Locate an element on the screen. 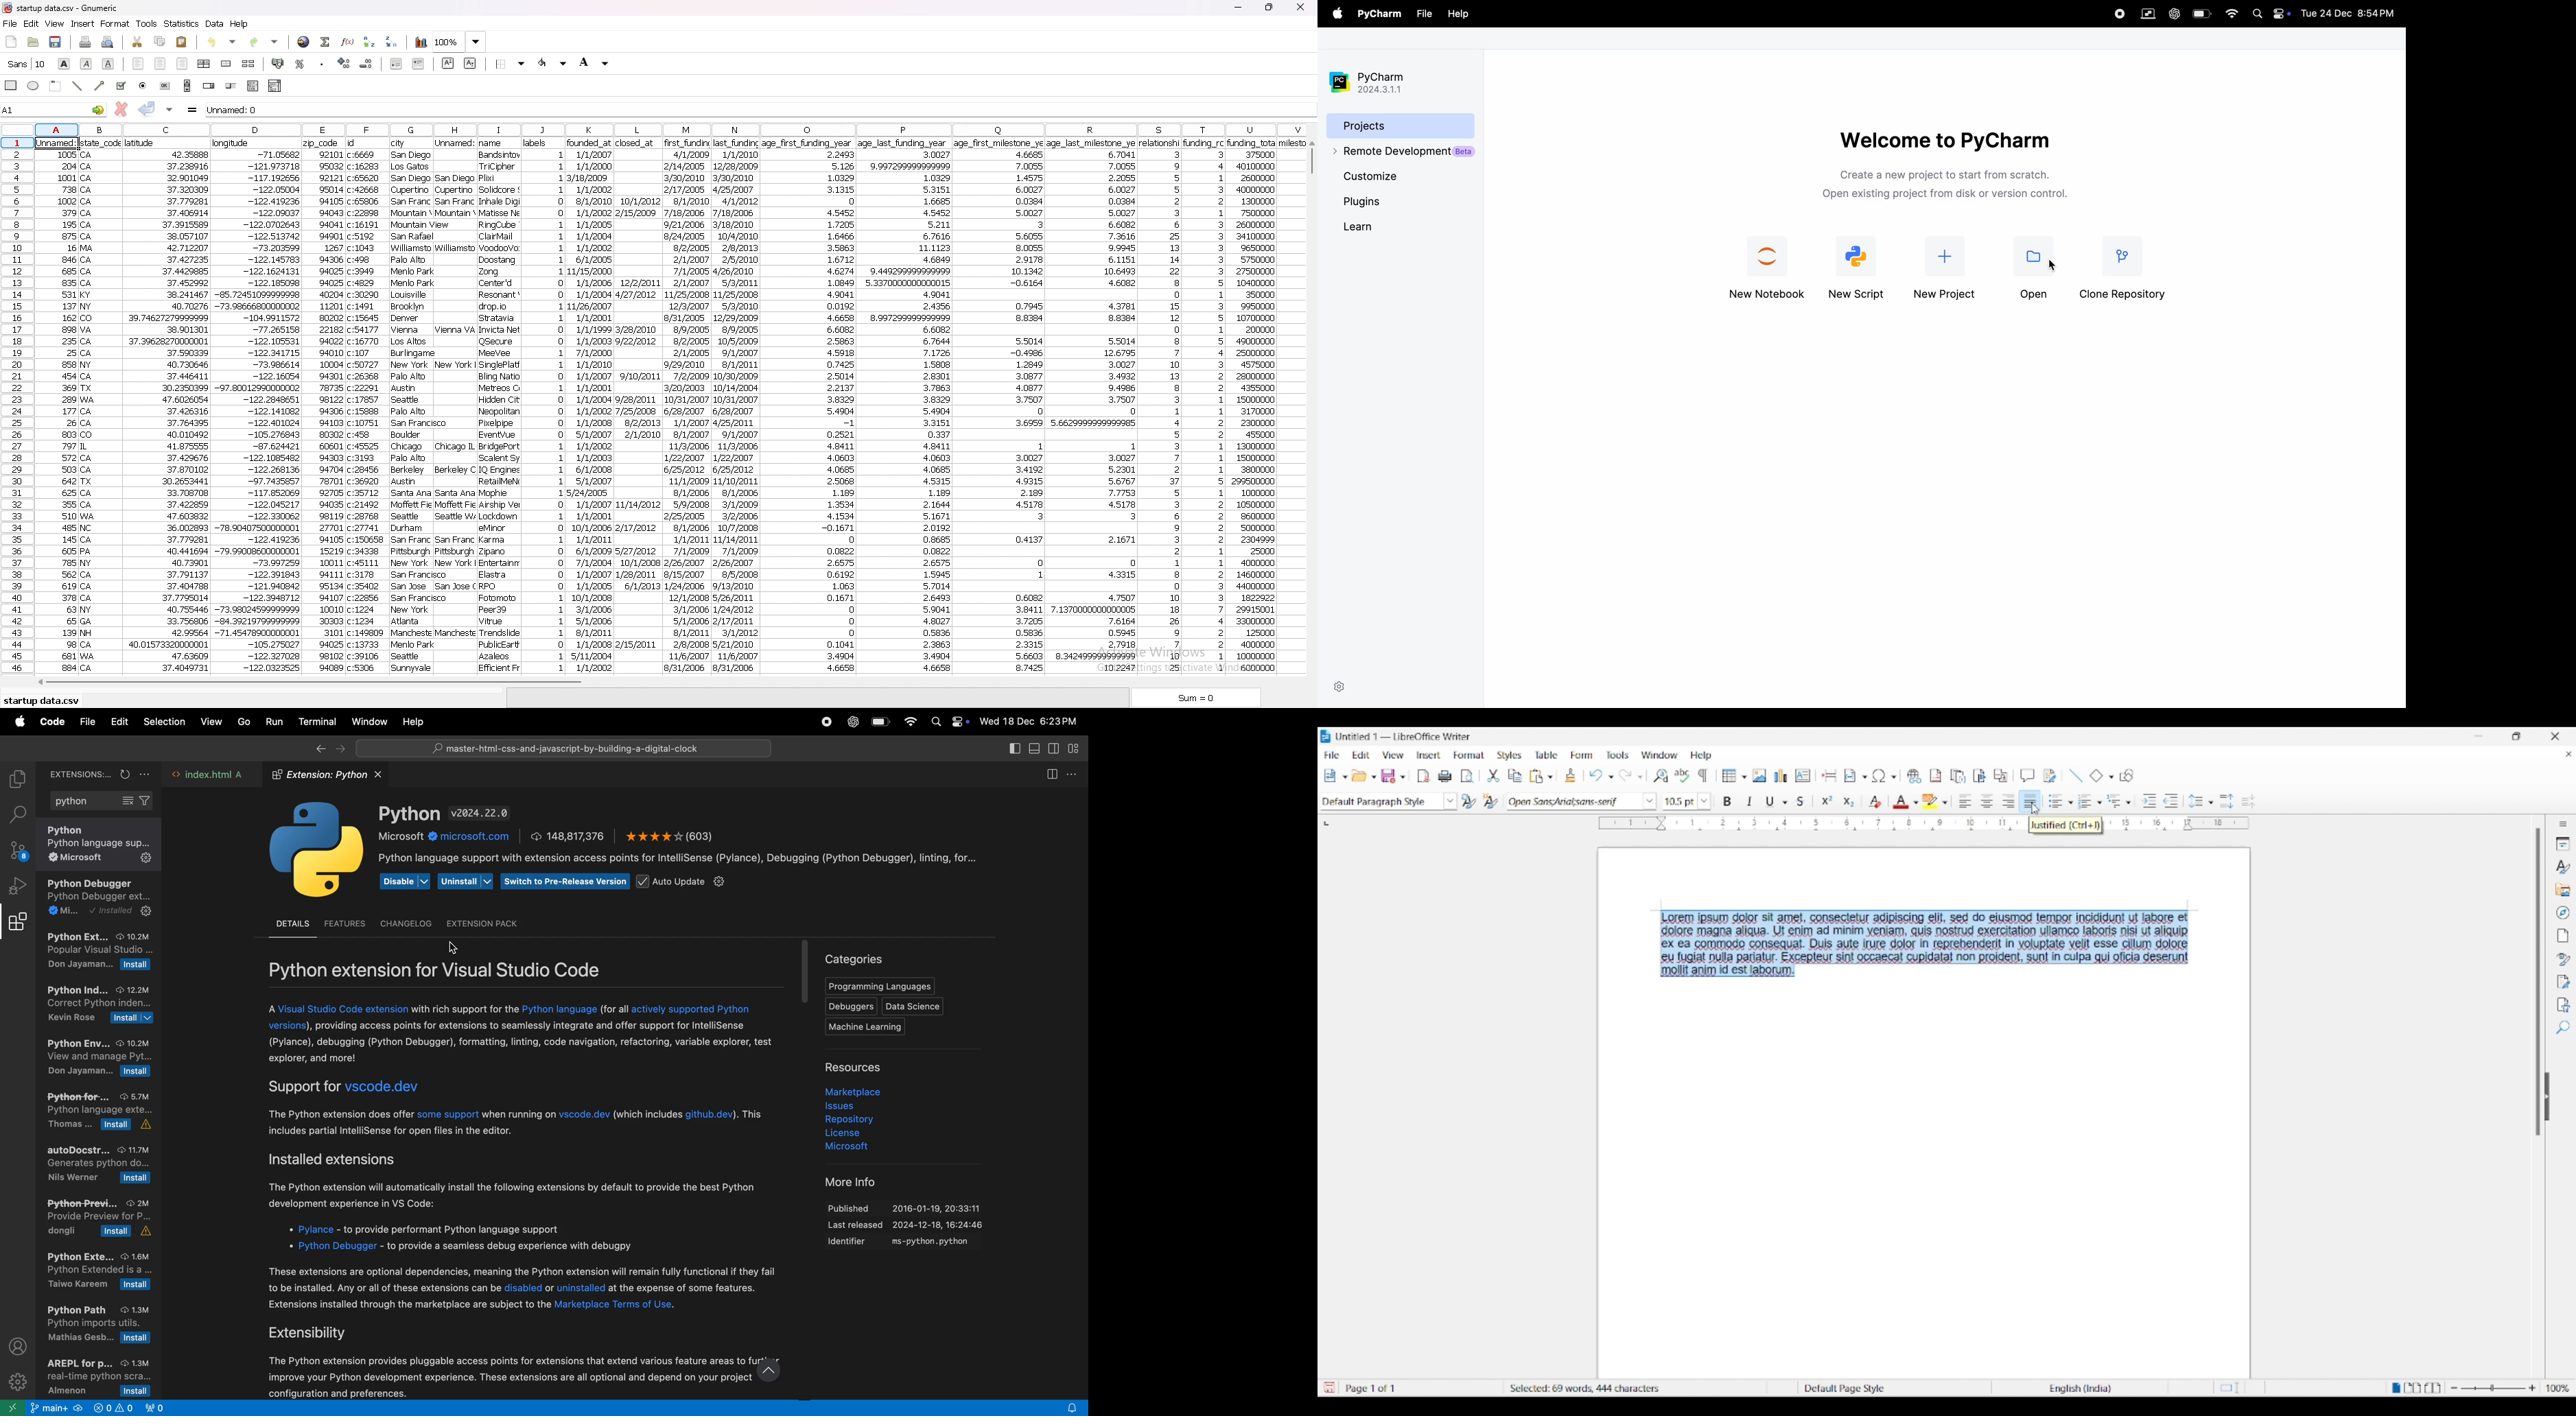  Strikethrough selected text is located at coordinates (1801, 800).